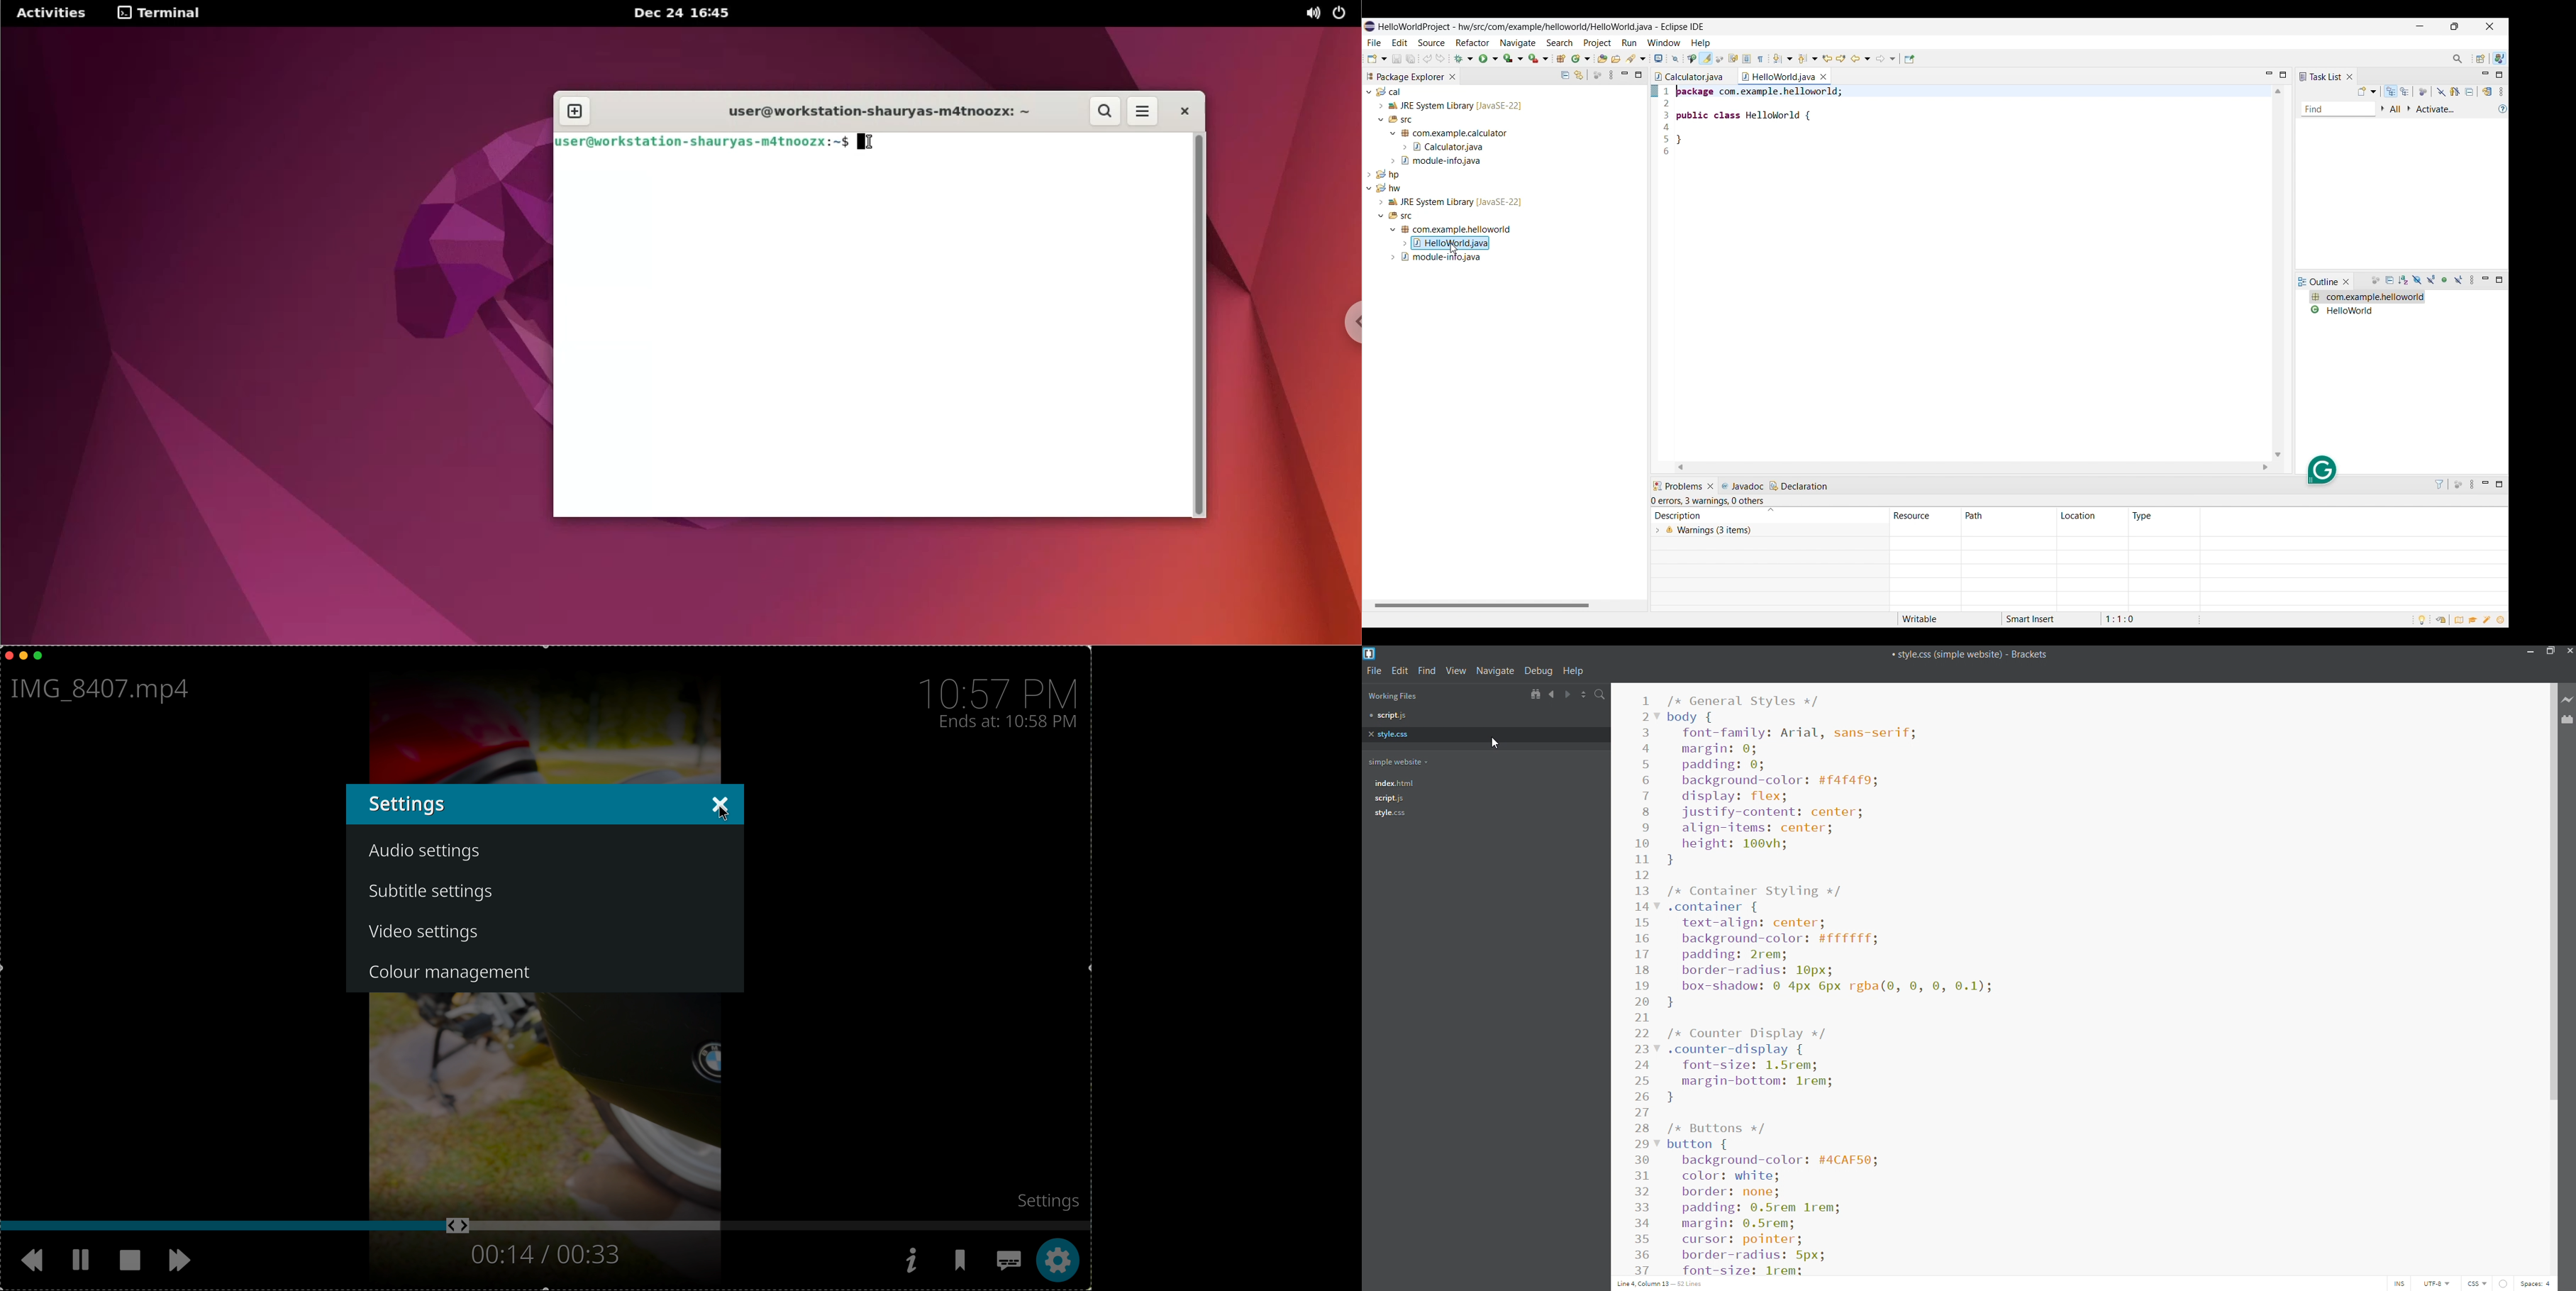 The height and width of the screenshot is (1316, 2576). I want to click on KODI logo, so click(719, 803).